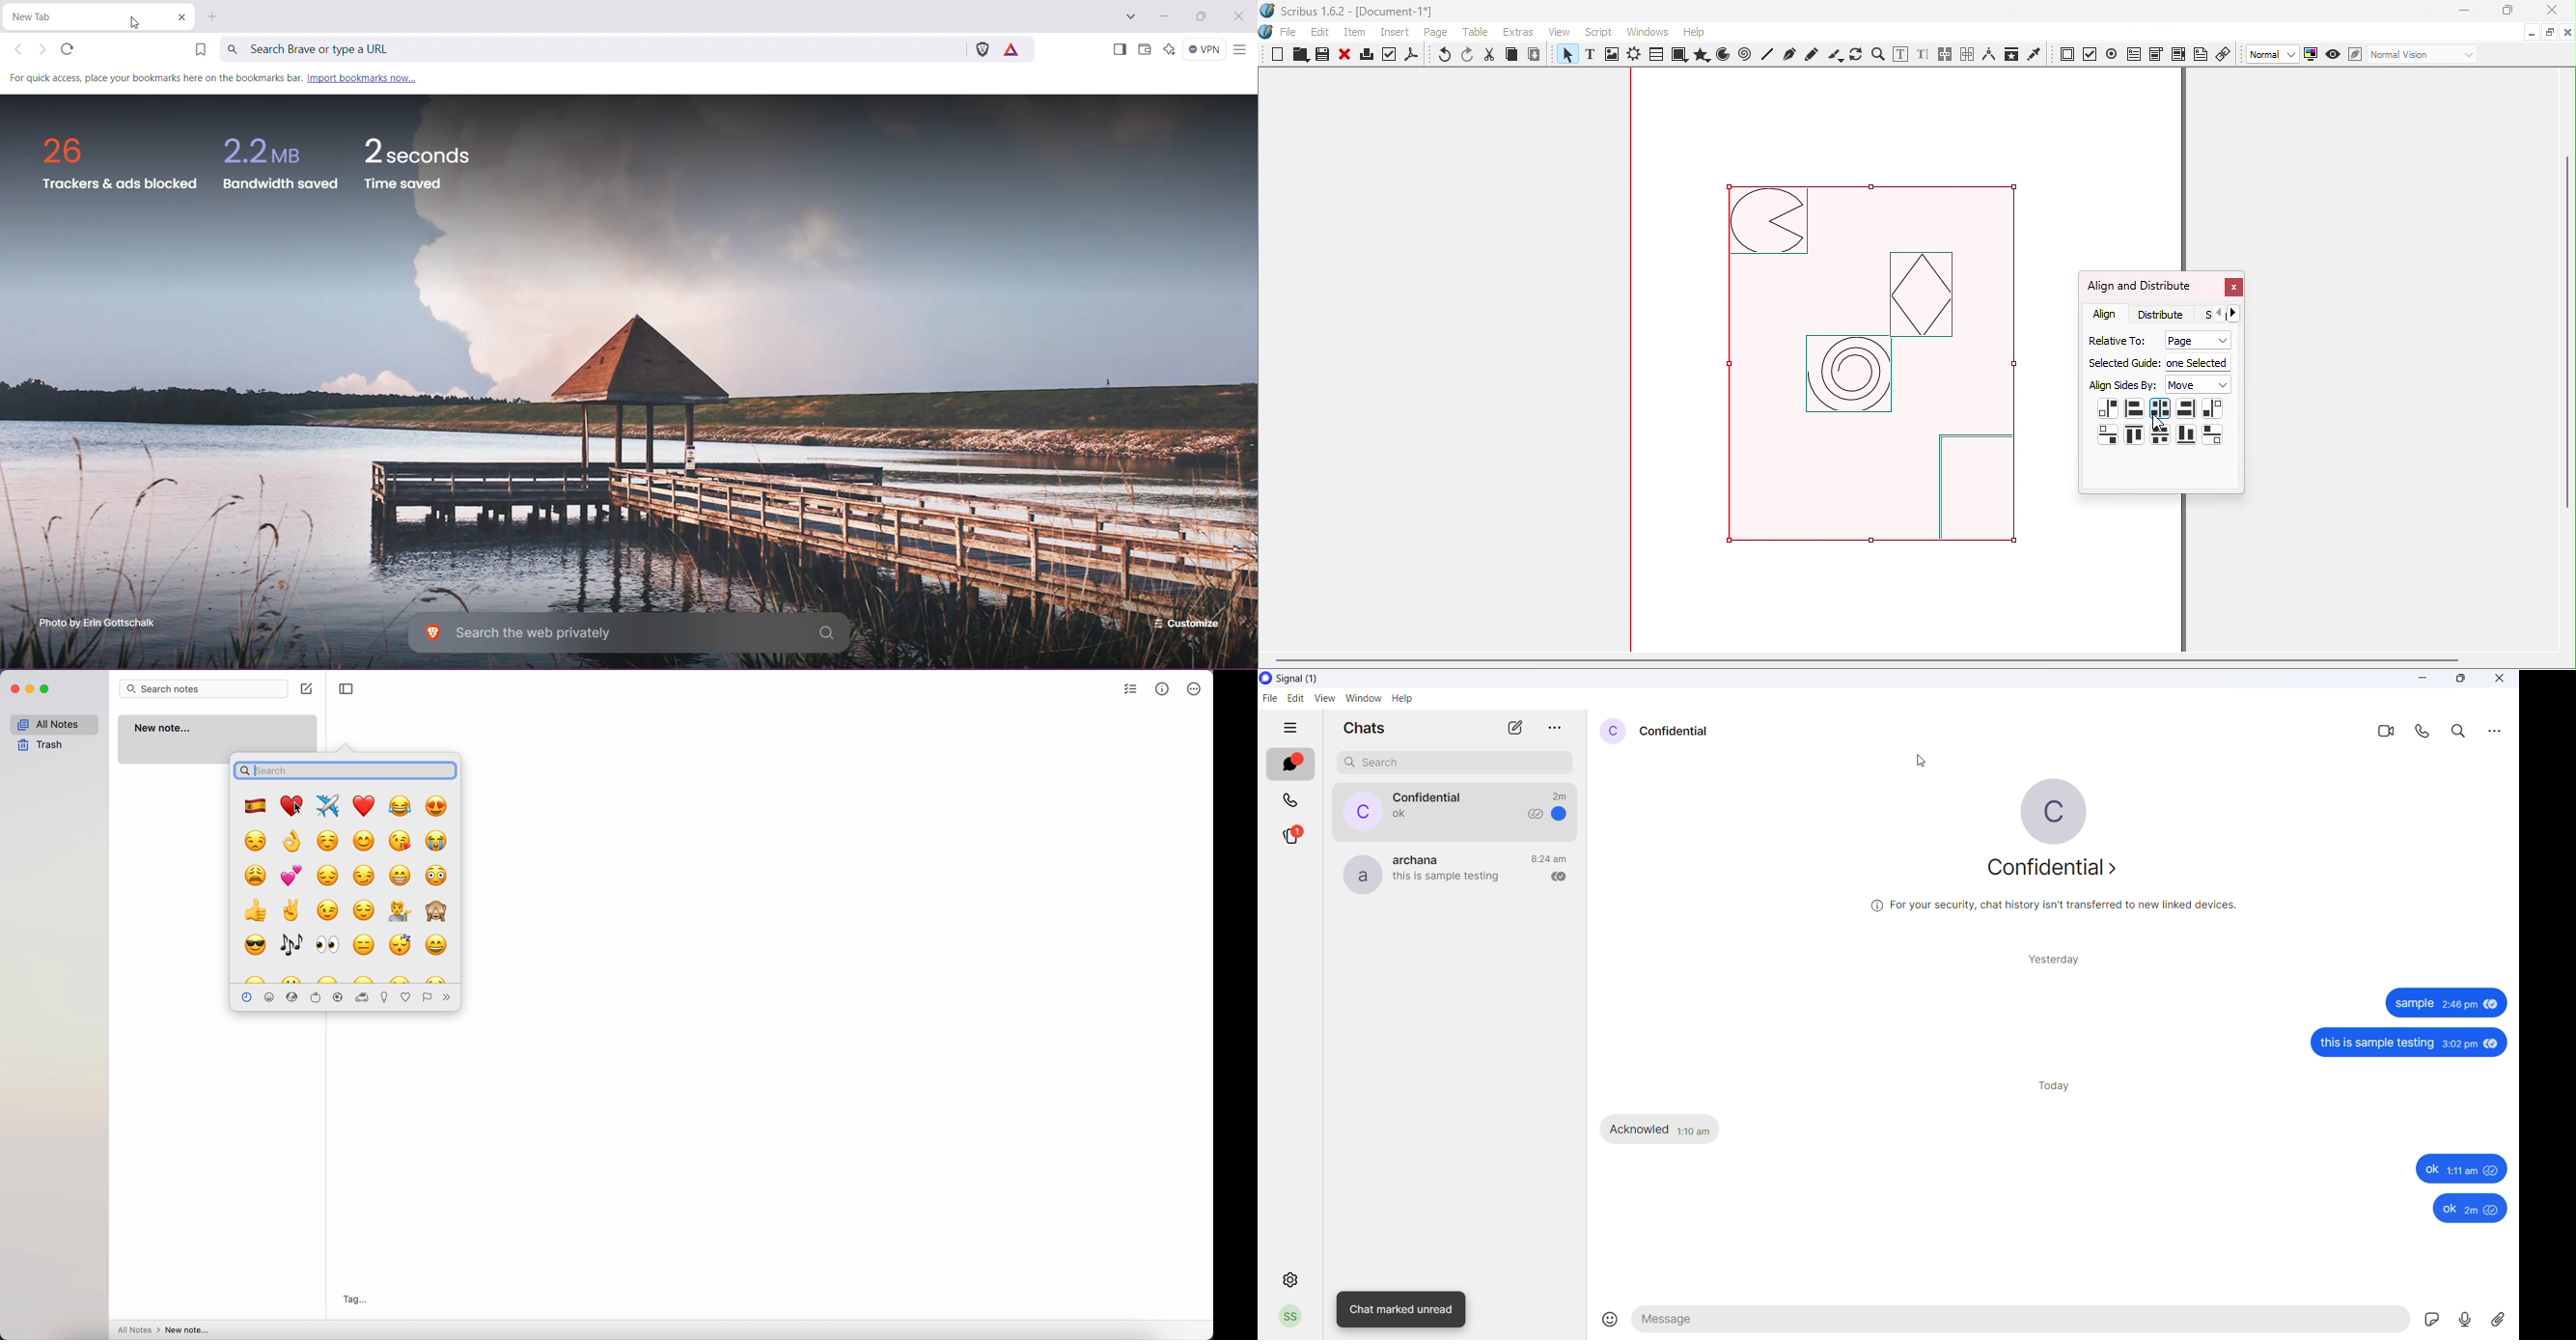 Image resolution: width=2576 pixels, height=1344 pixels. What do you see at coordinates (437, 912) in the screenshot?
I see `emoji` at bounding box center [437, 912].